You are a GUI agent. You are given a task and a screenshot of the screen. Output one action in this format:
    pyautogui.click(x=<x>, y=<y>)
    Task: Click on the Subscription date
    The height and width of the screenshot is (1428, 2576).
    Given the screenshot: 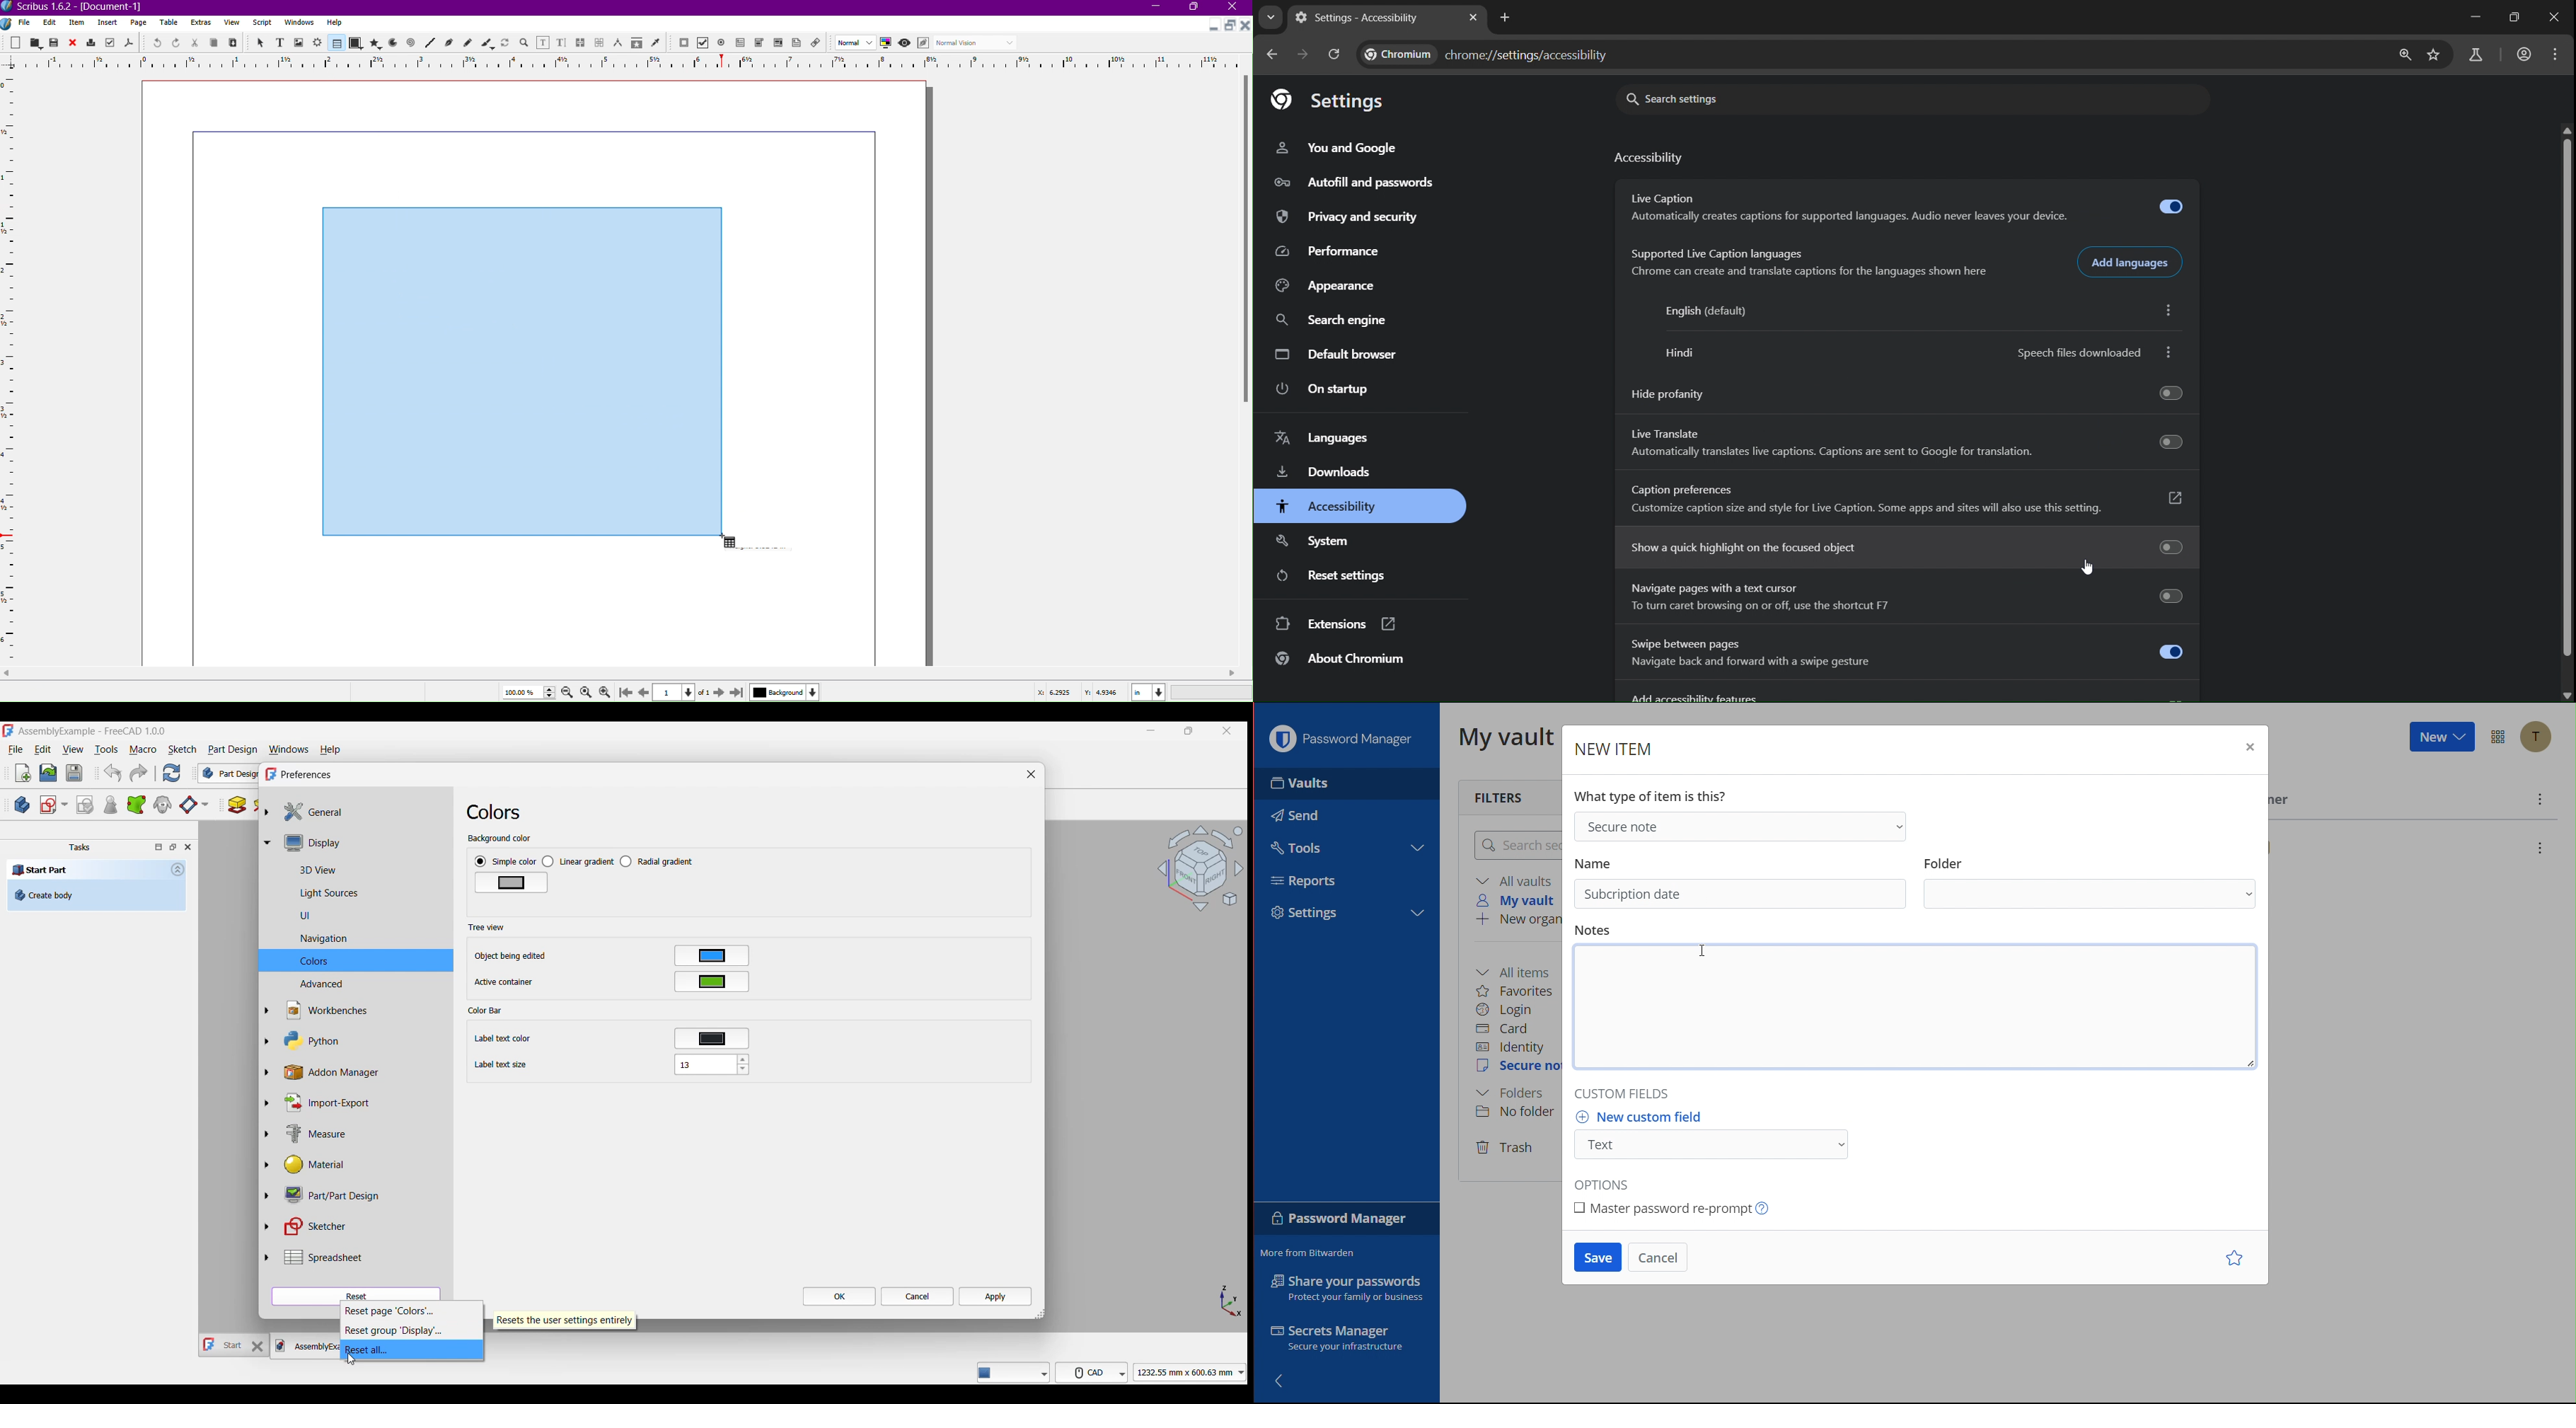 What is the action you would take?
    pyautogui.click(x=1634, y=894)
    